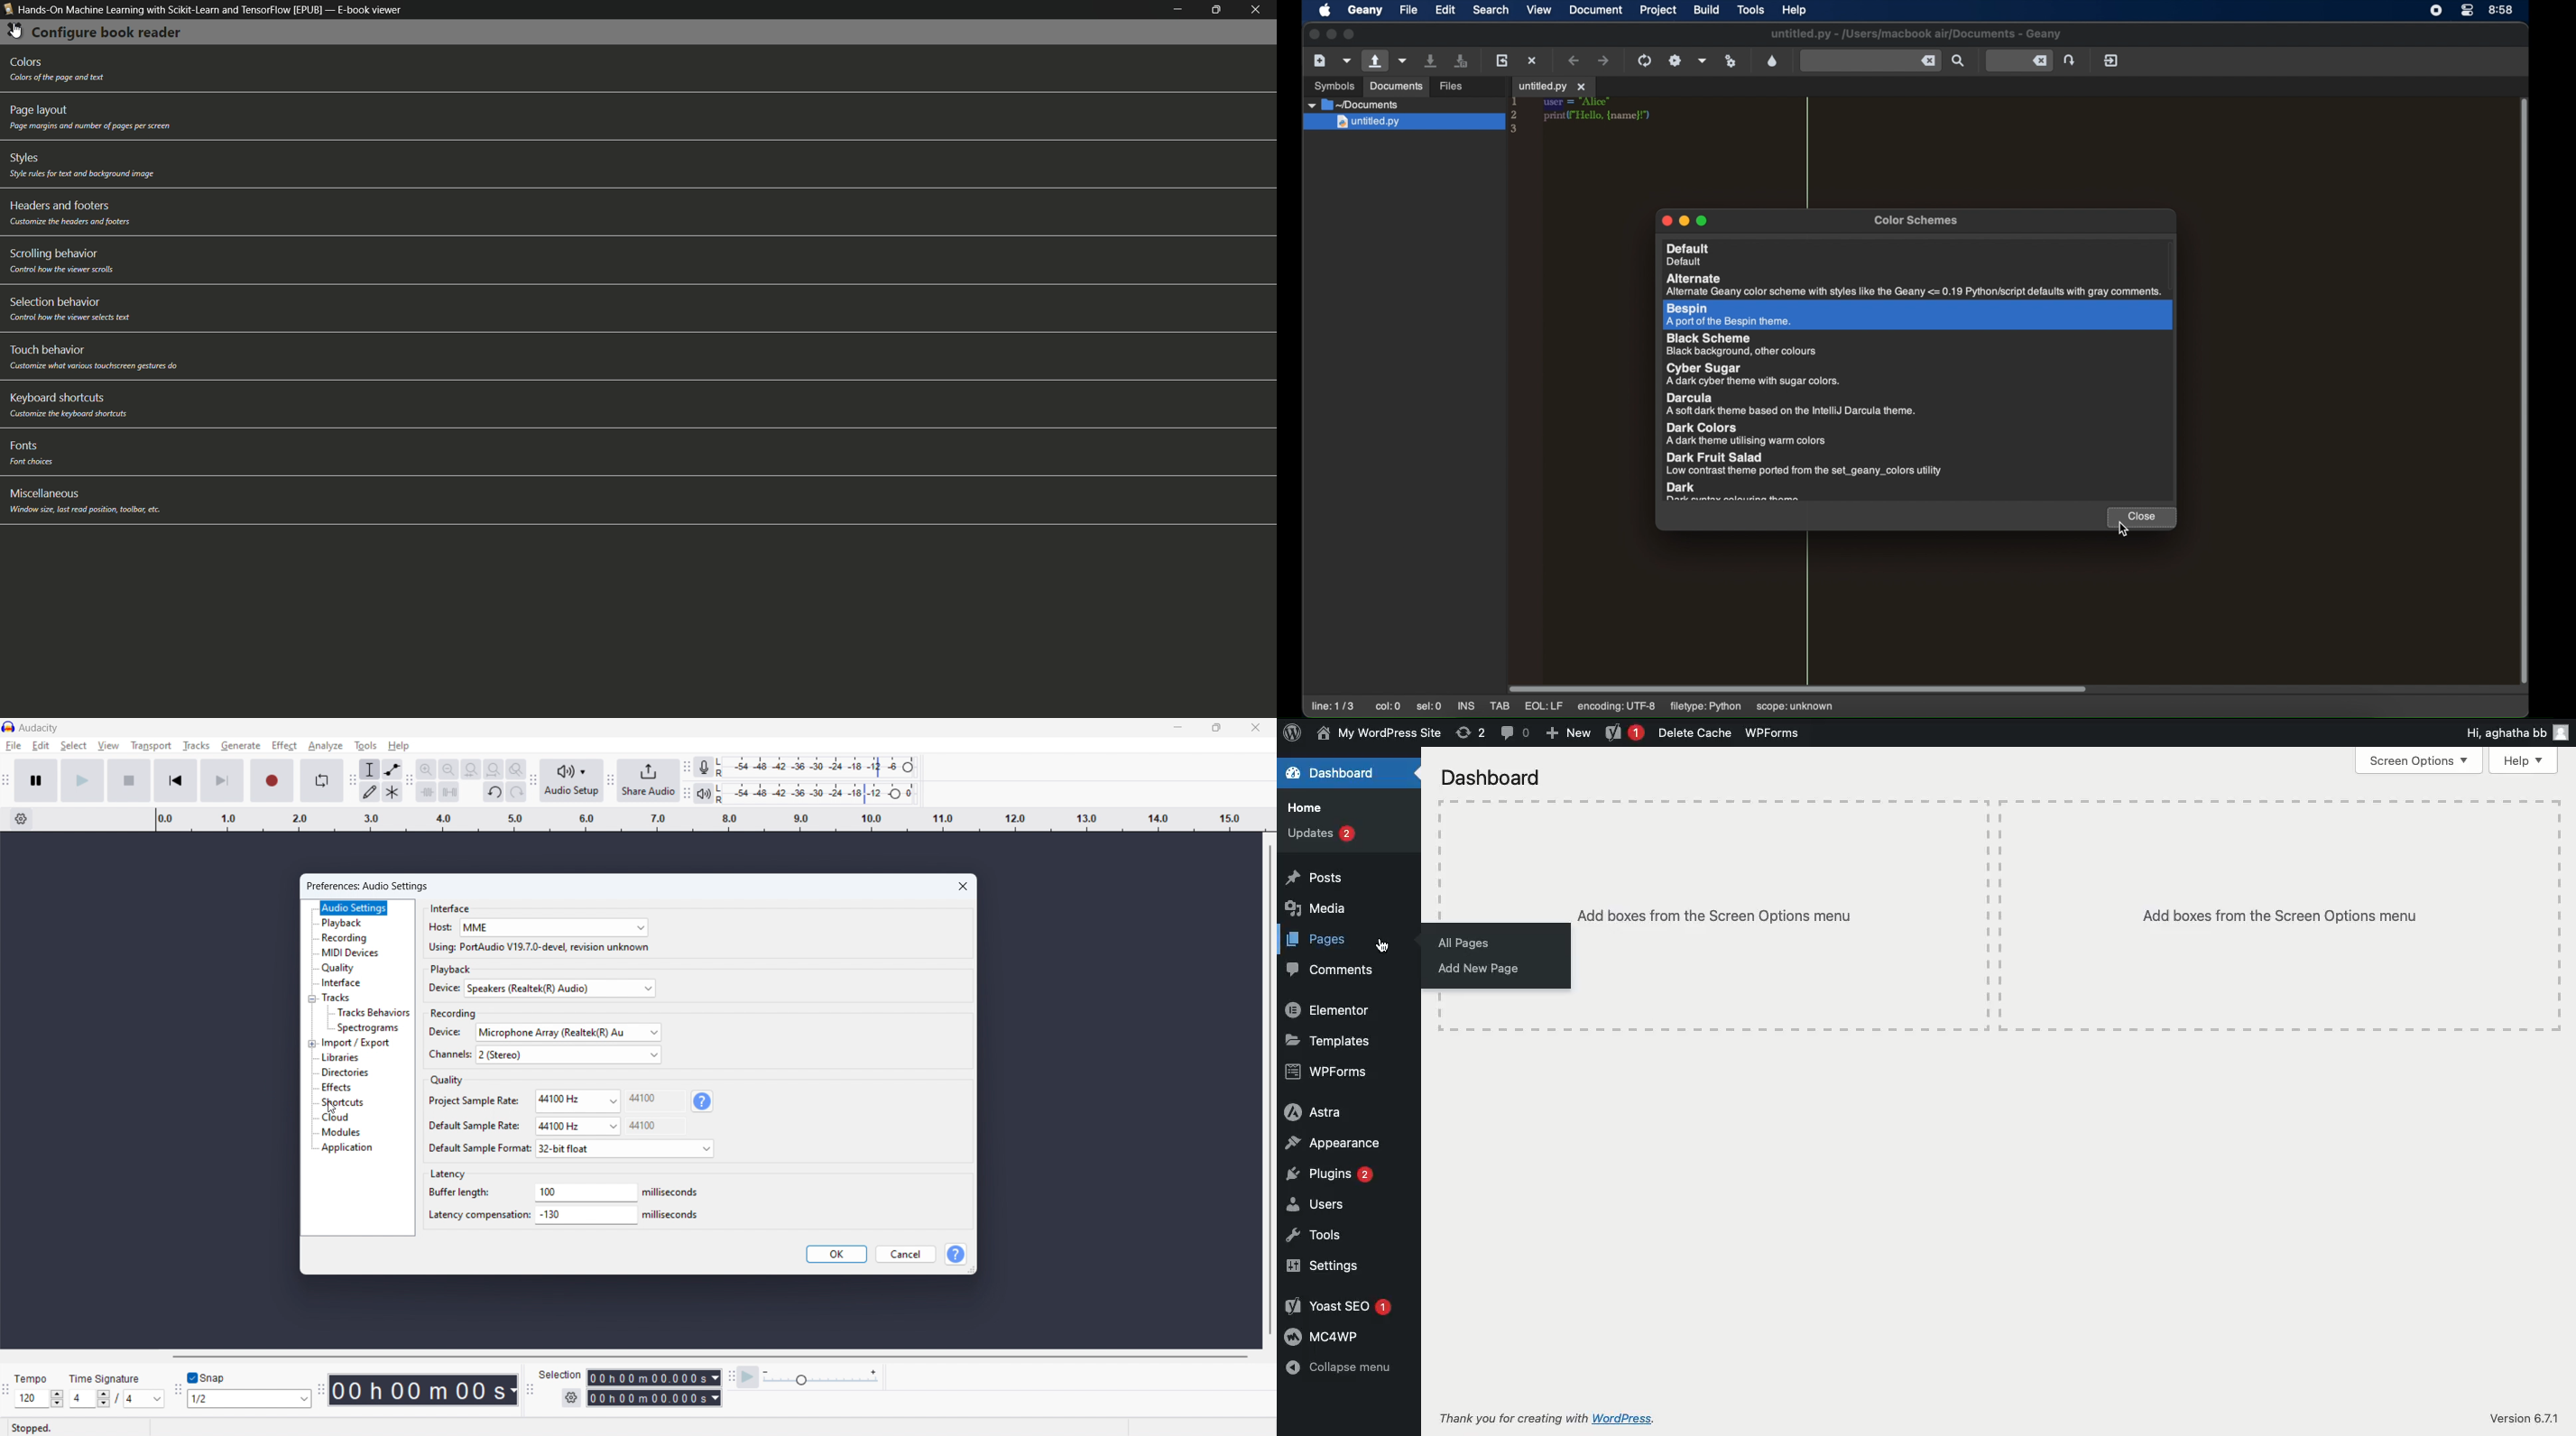  Describe the element at coordinates (84, 510) in the screenshot. I see `text` at that location.